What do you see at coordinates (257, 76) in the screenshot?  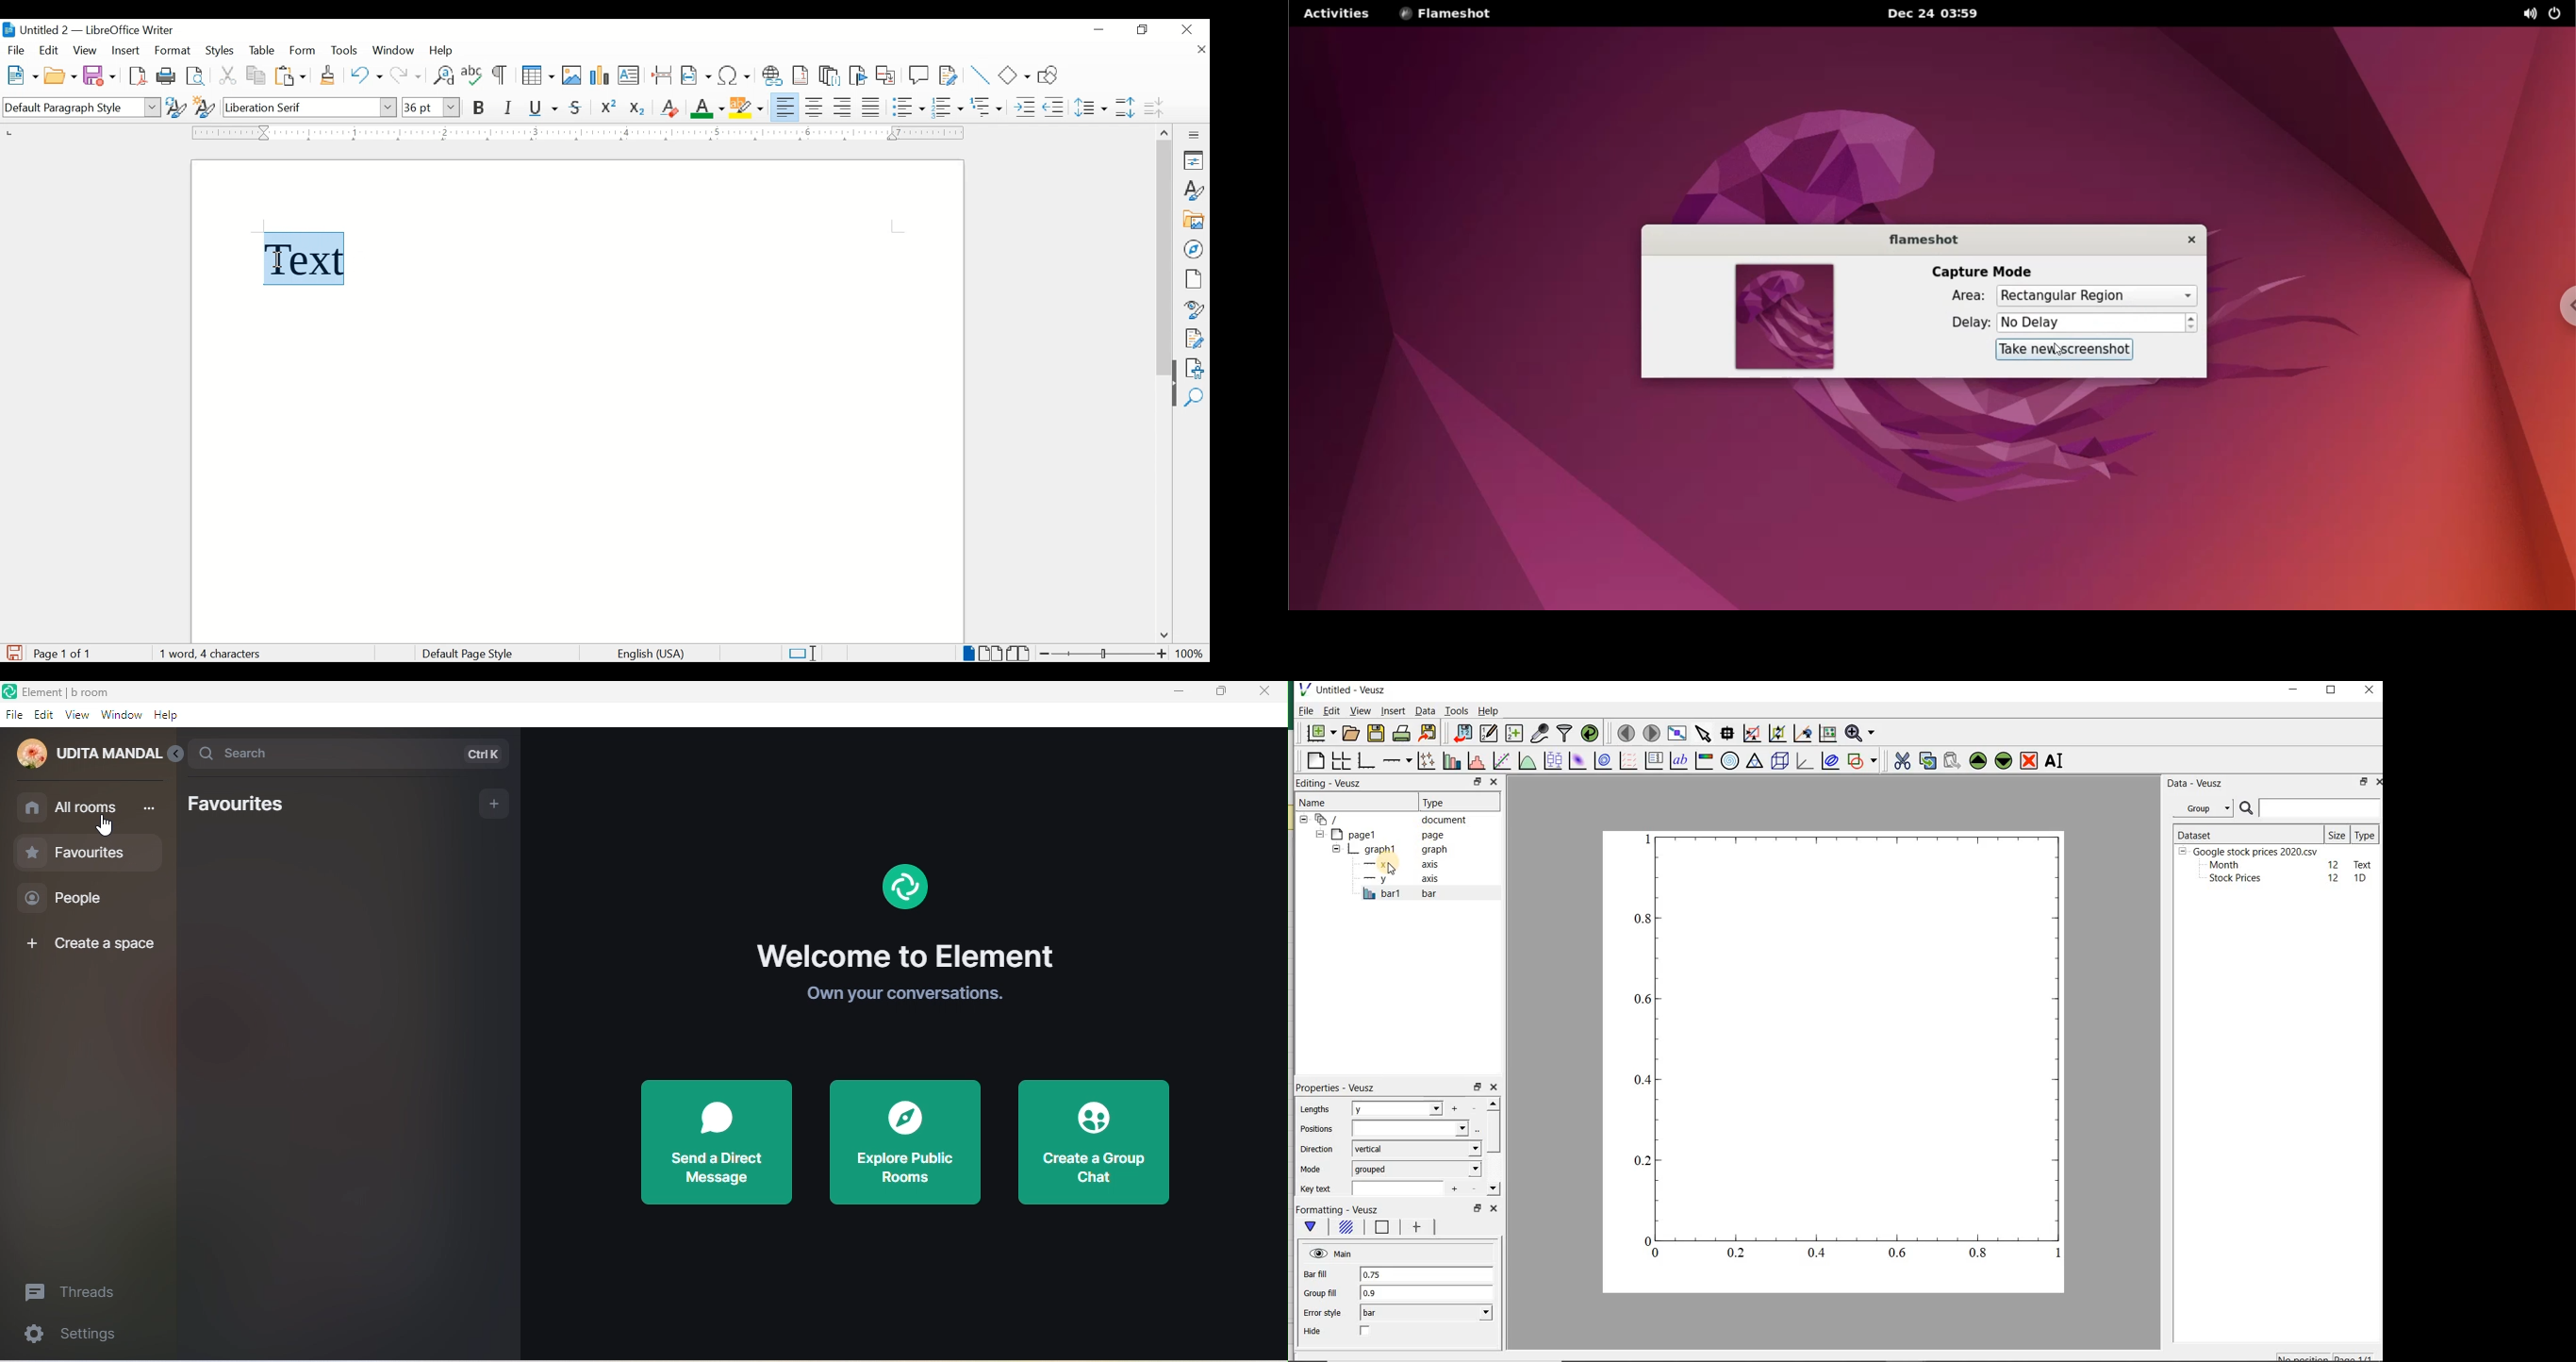 I see `copy` at bounding box center [257, 76].